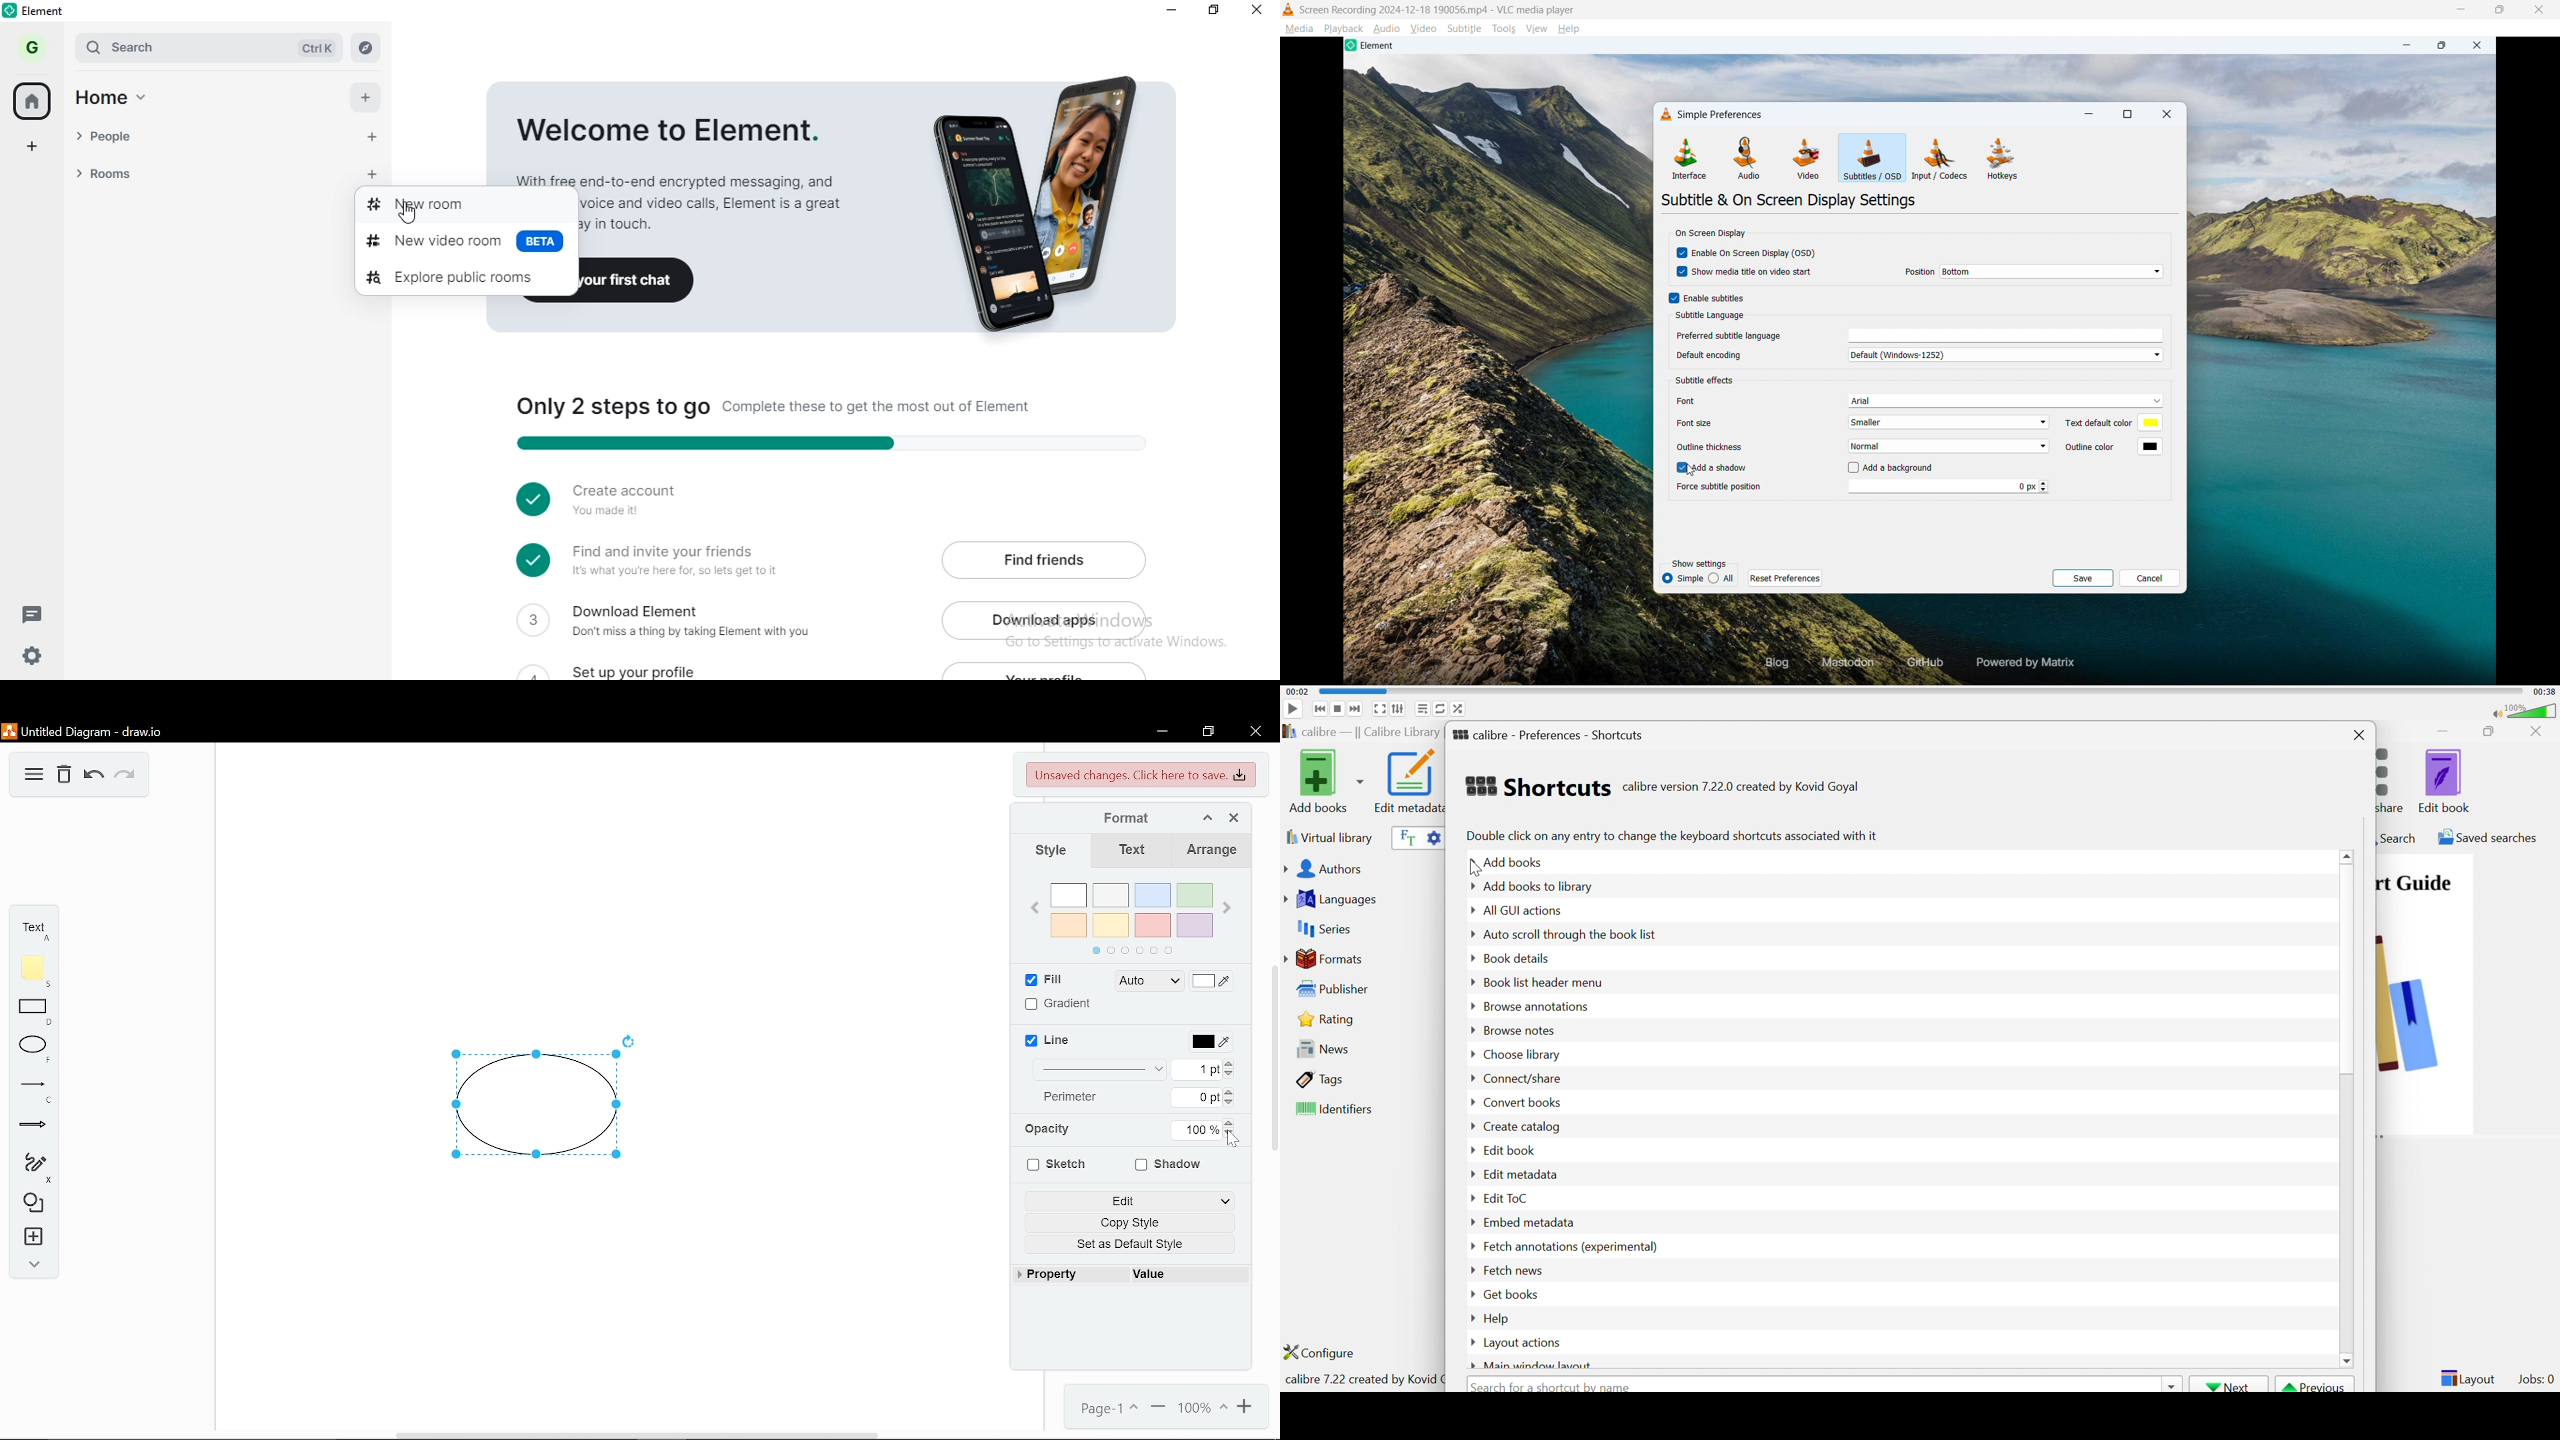  Describe the element at coordinates (1901, 468) in the screenshot. I see `Add background` at that location.